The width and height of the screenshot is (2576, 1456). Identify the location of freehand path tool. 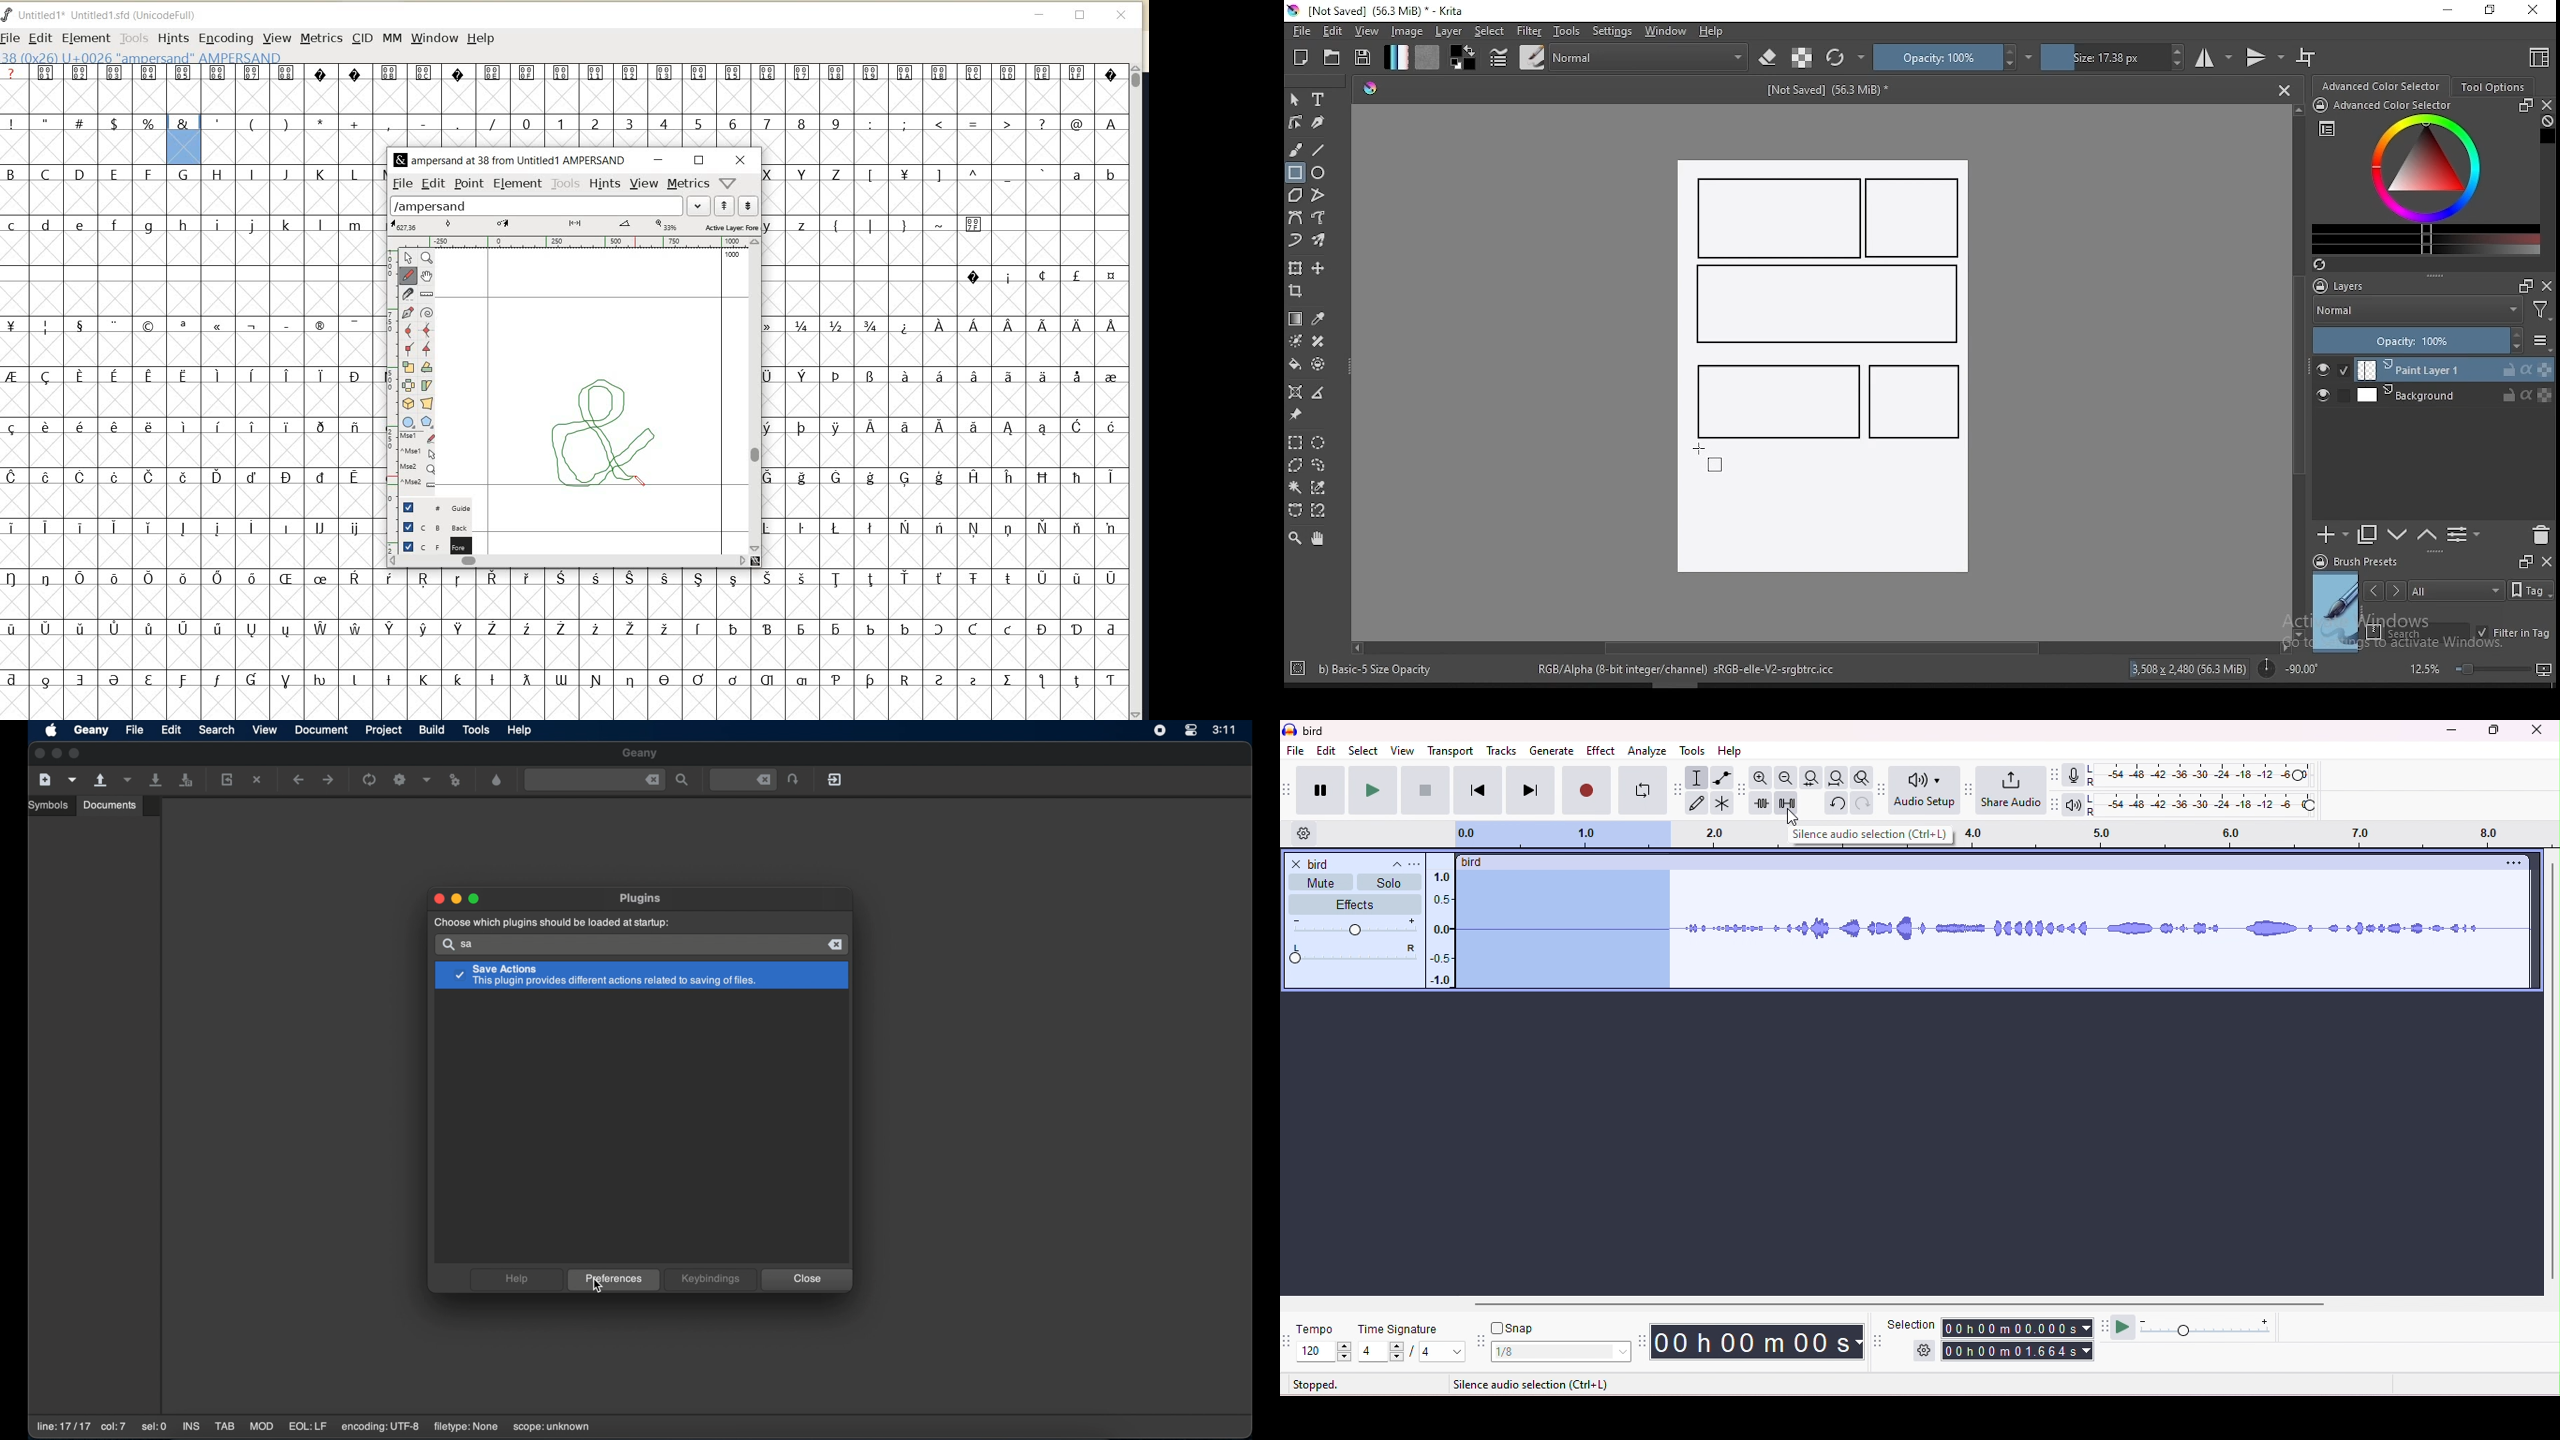
(1320, 218).